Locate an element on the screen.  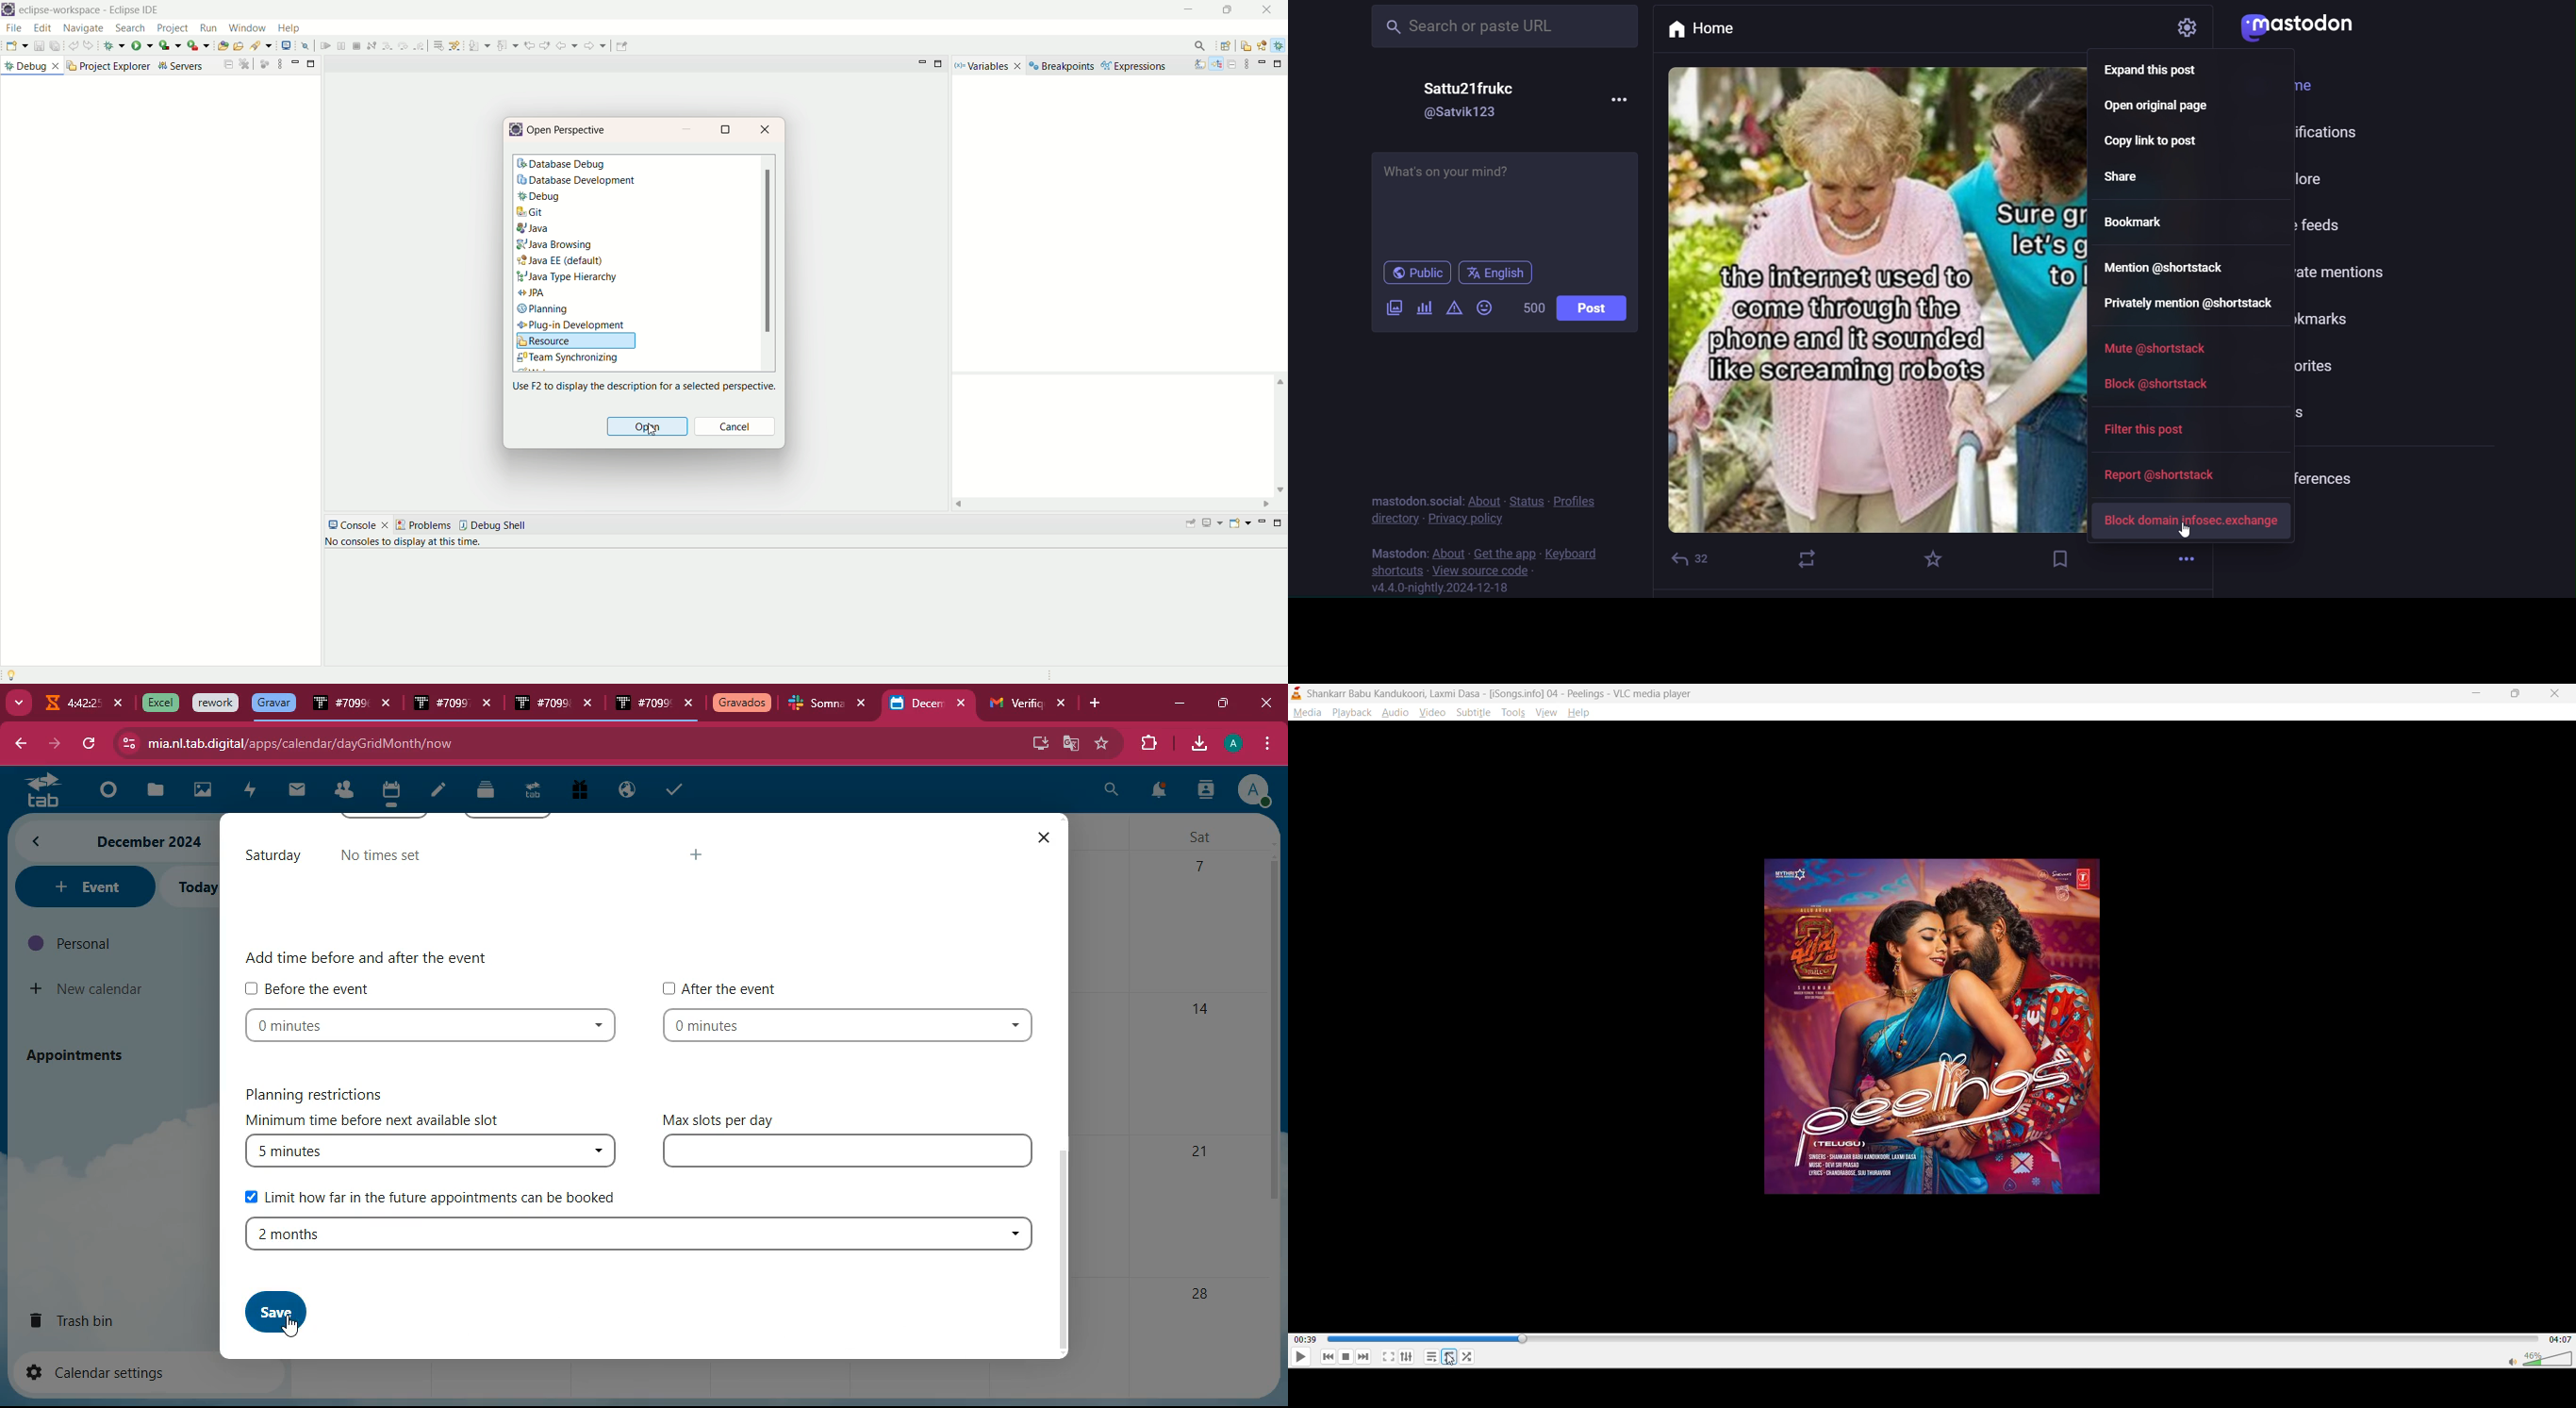
mastodon social is located at coordinates (1414, 499).